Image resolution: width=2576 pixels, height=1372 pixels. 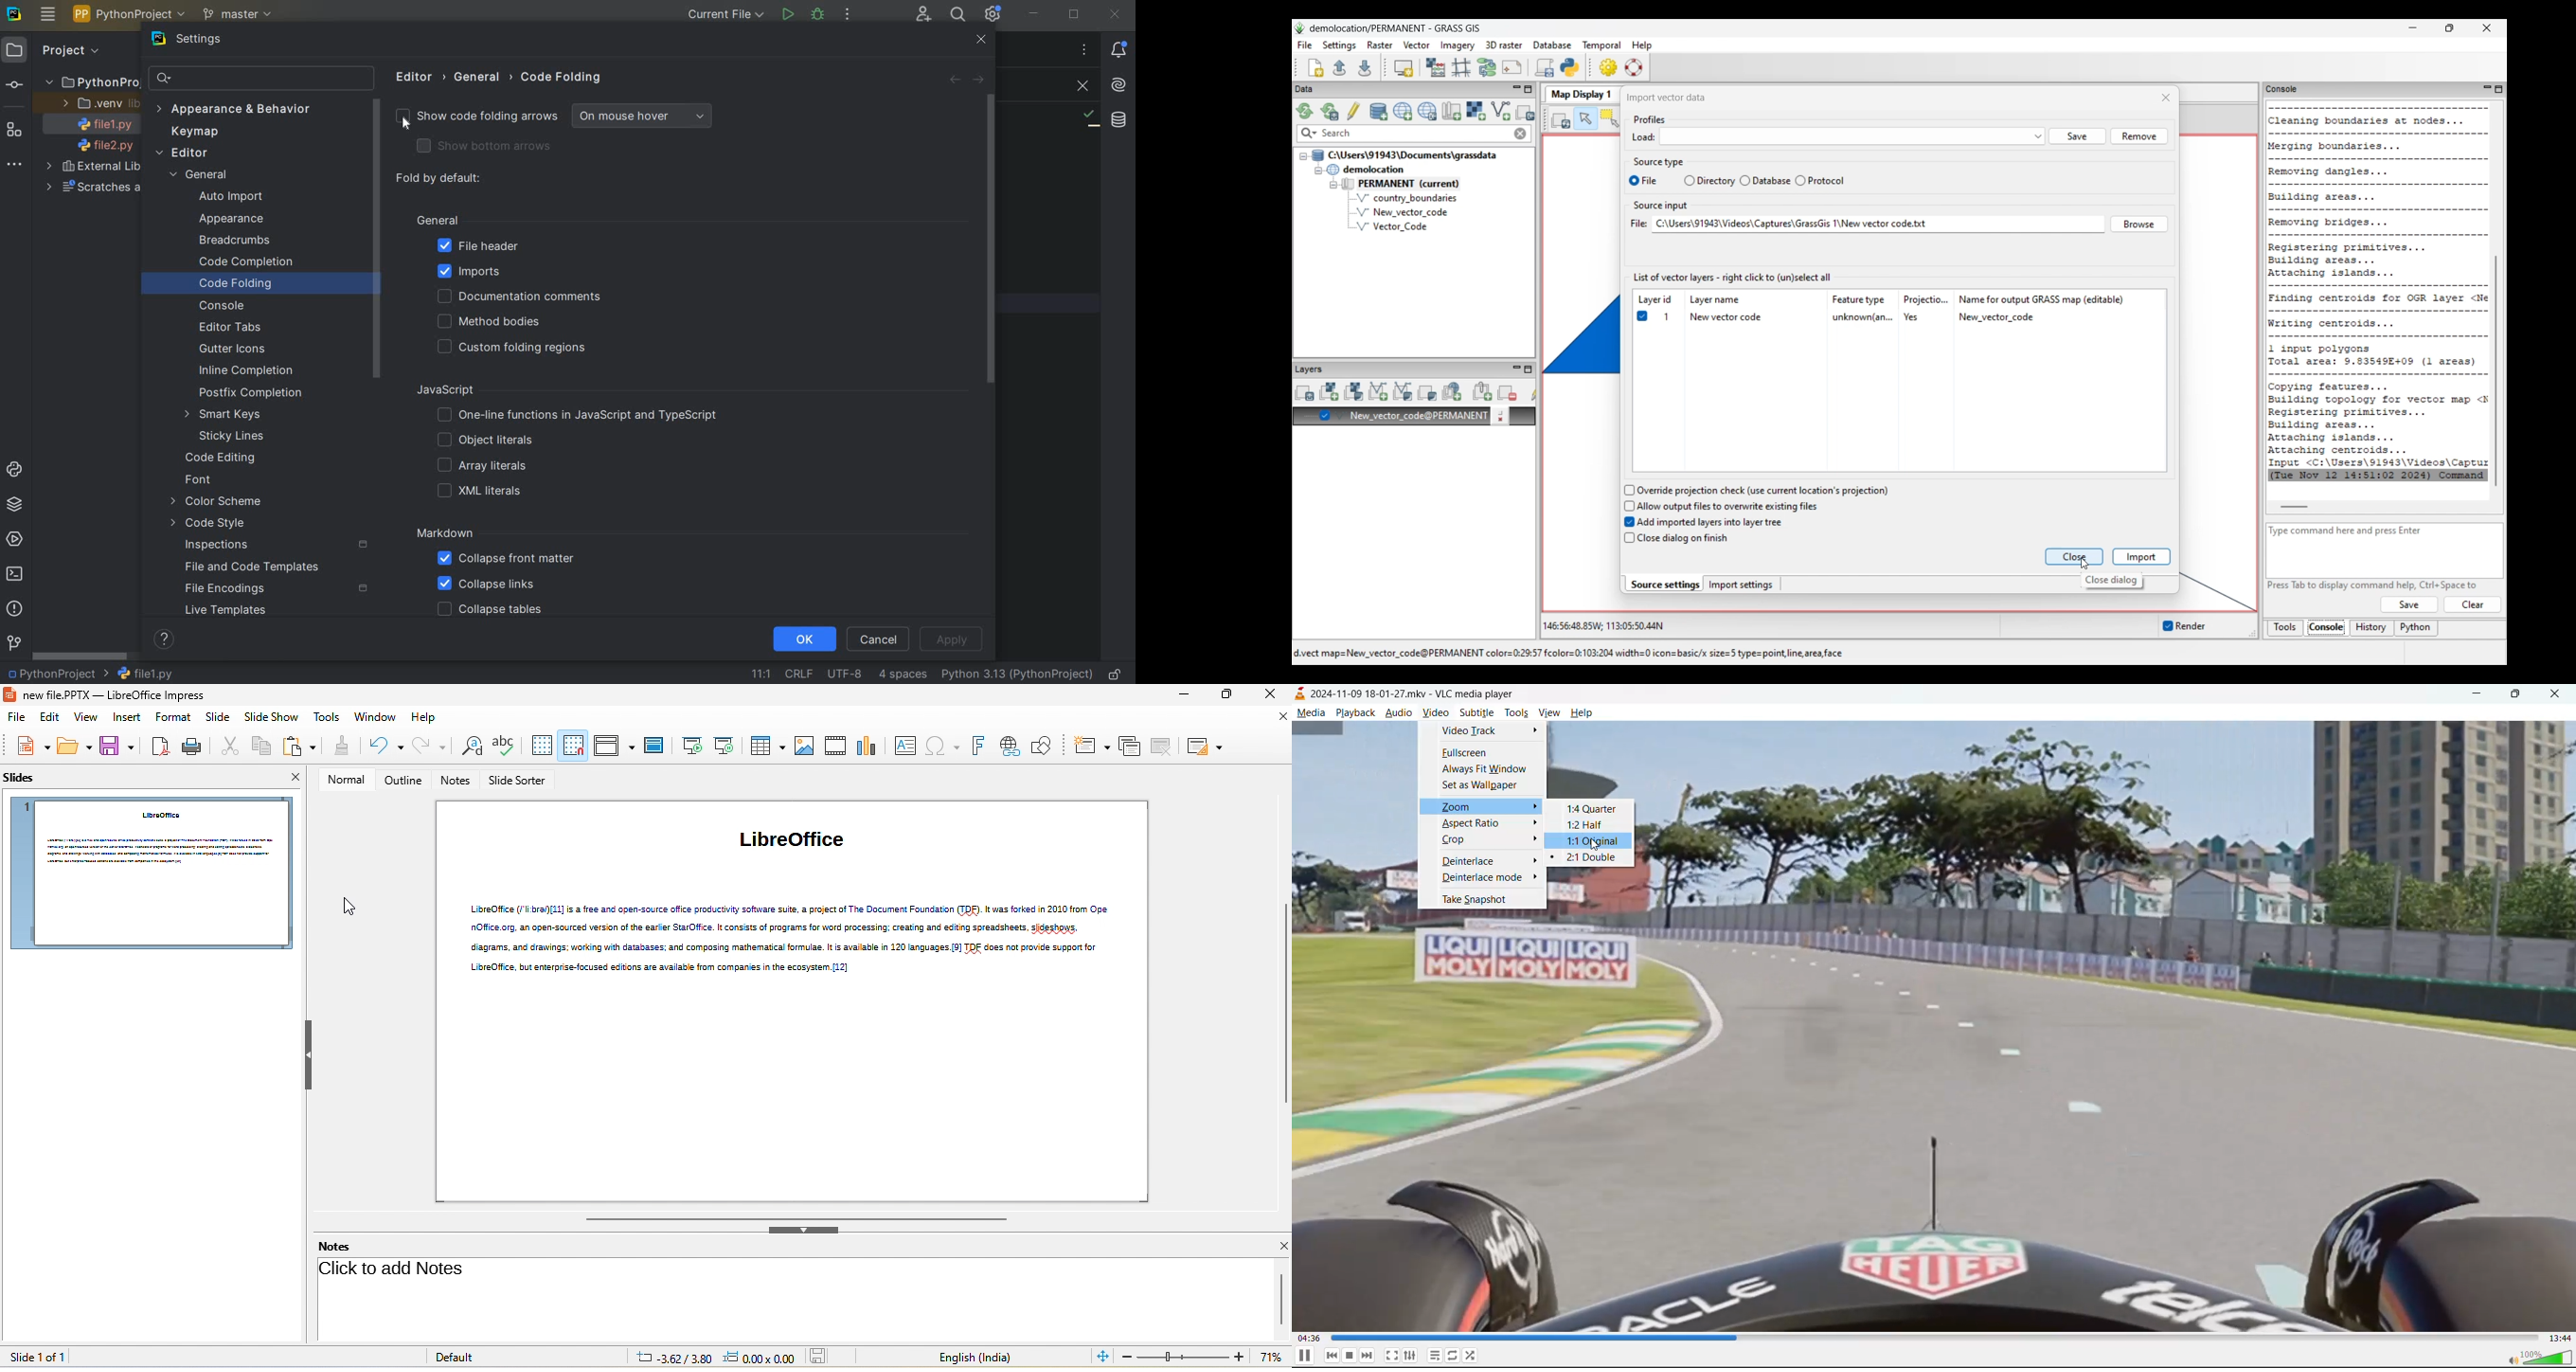 I want to click on CURRENT INTERPRETER, so click(x=1017, y=675).